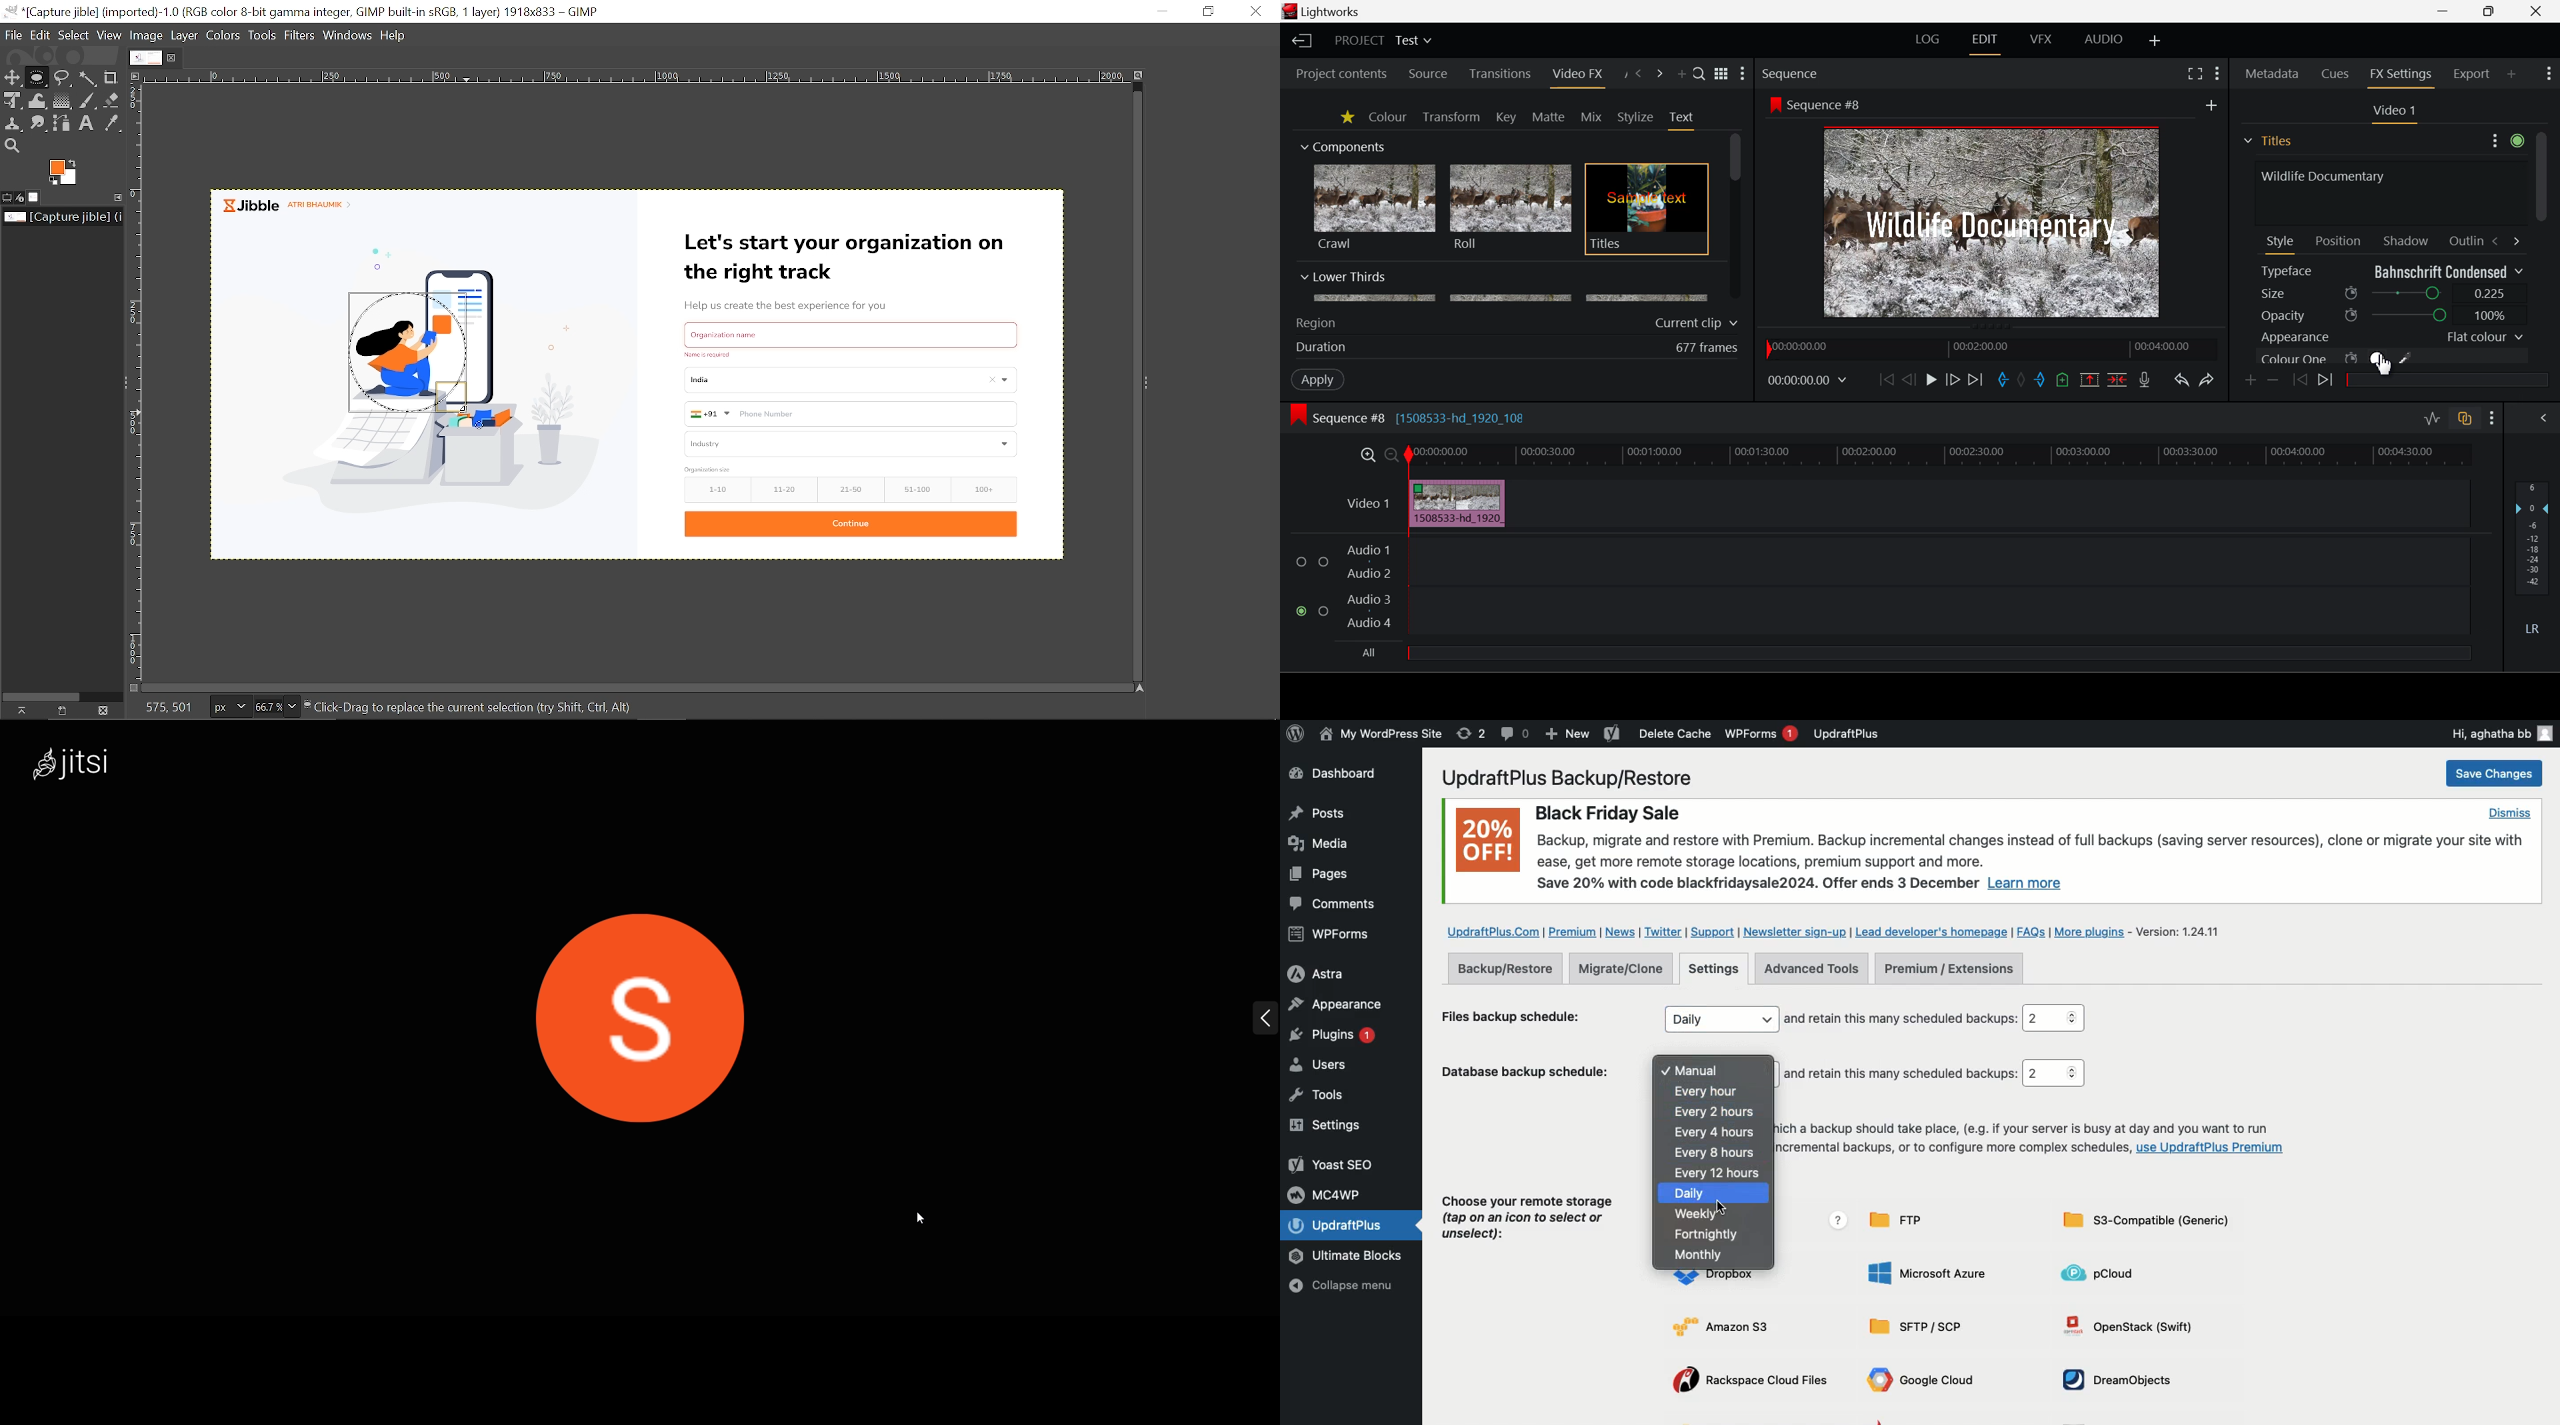  Describe the element at coordinates (2003, 382) in the screenshot. I see `Mark In` at that location.